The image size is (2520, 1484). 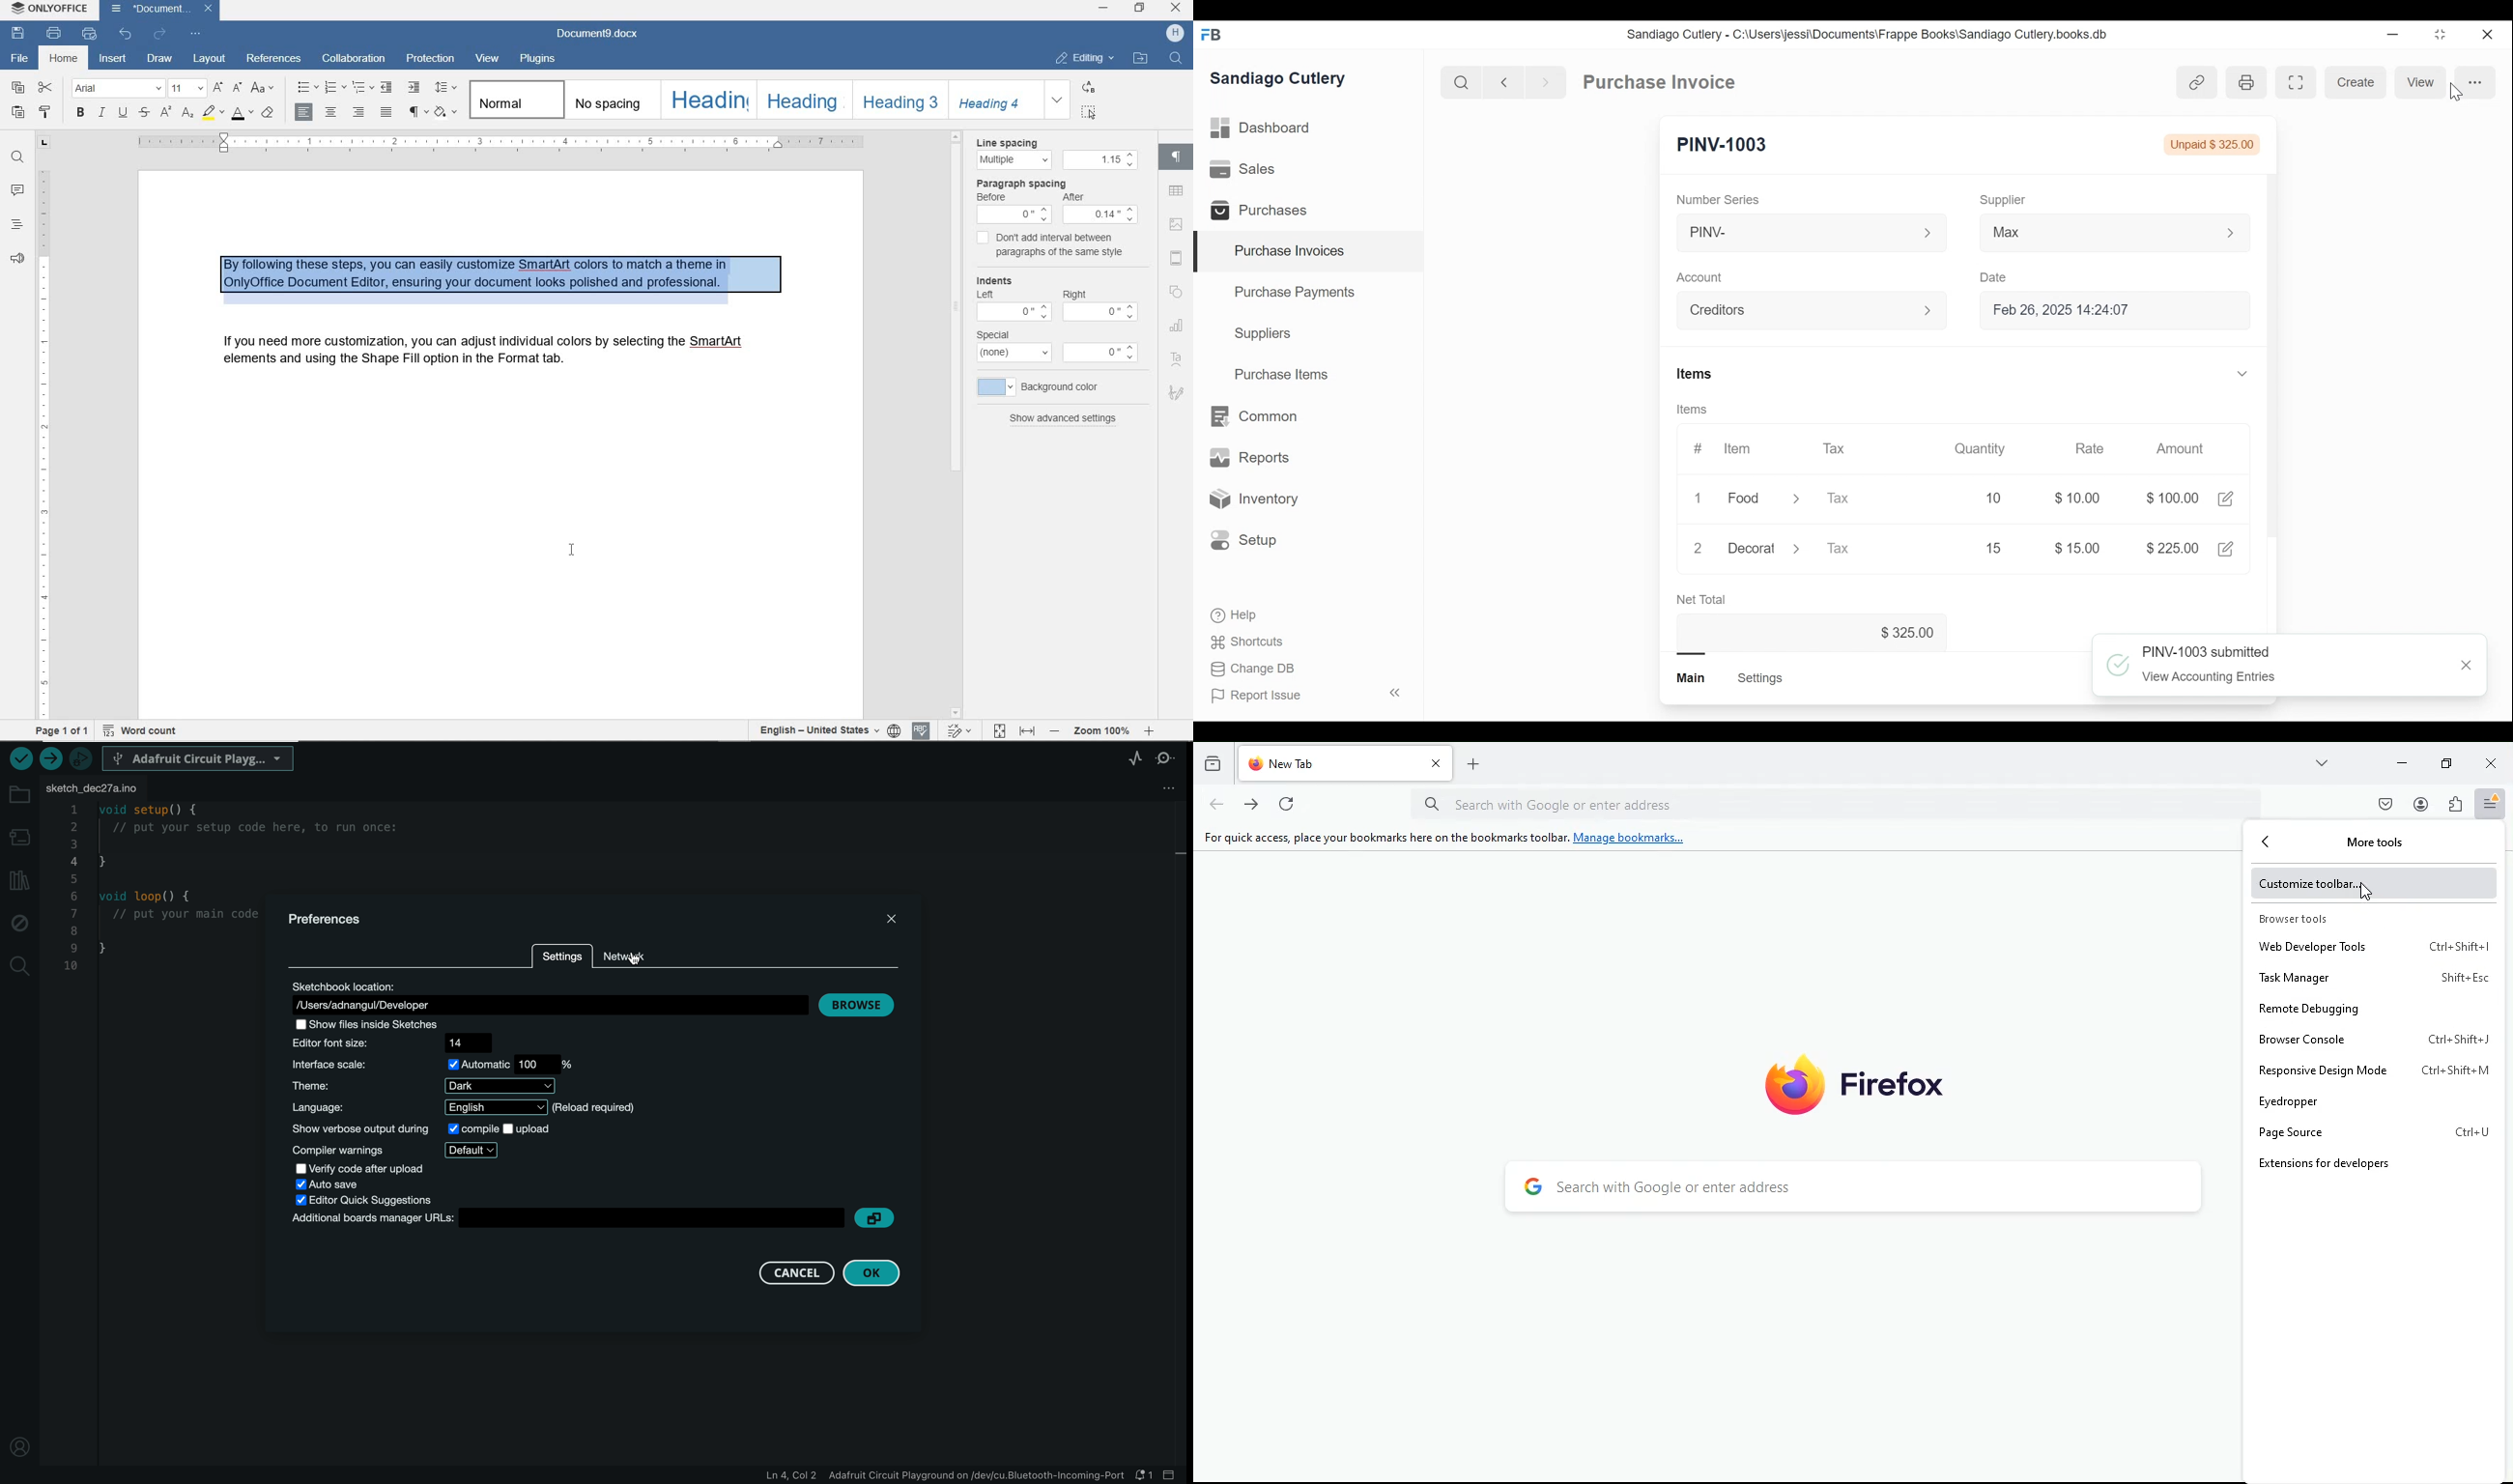 I want to click on Common, so click(x=1252, y=416).